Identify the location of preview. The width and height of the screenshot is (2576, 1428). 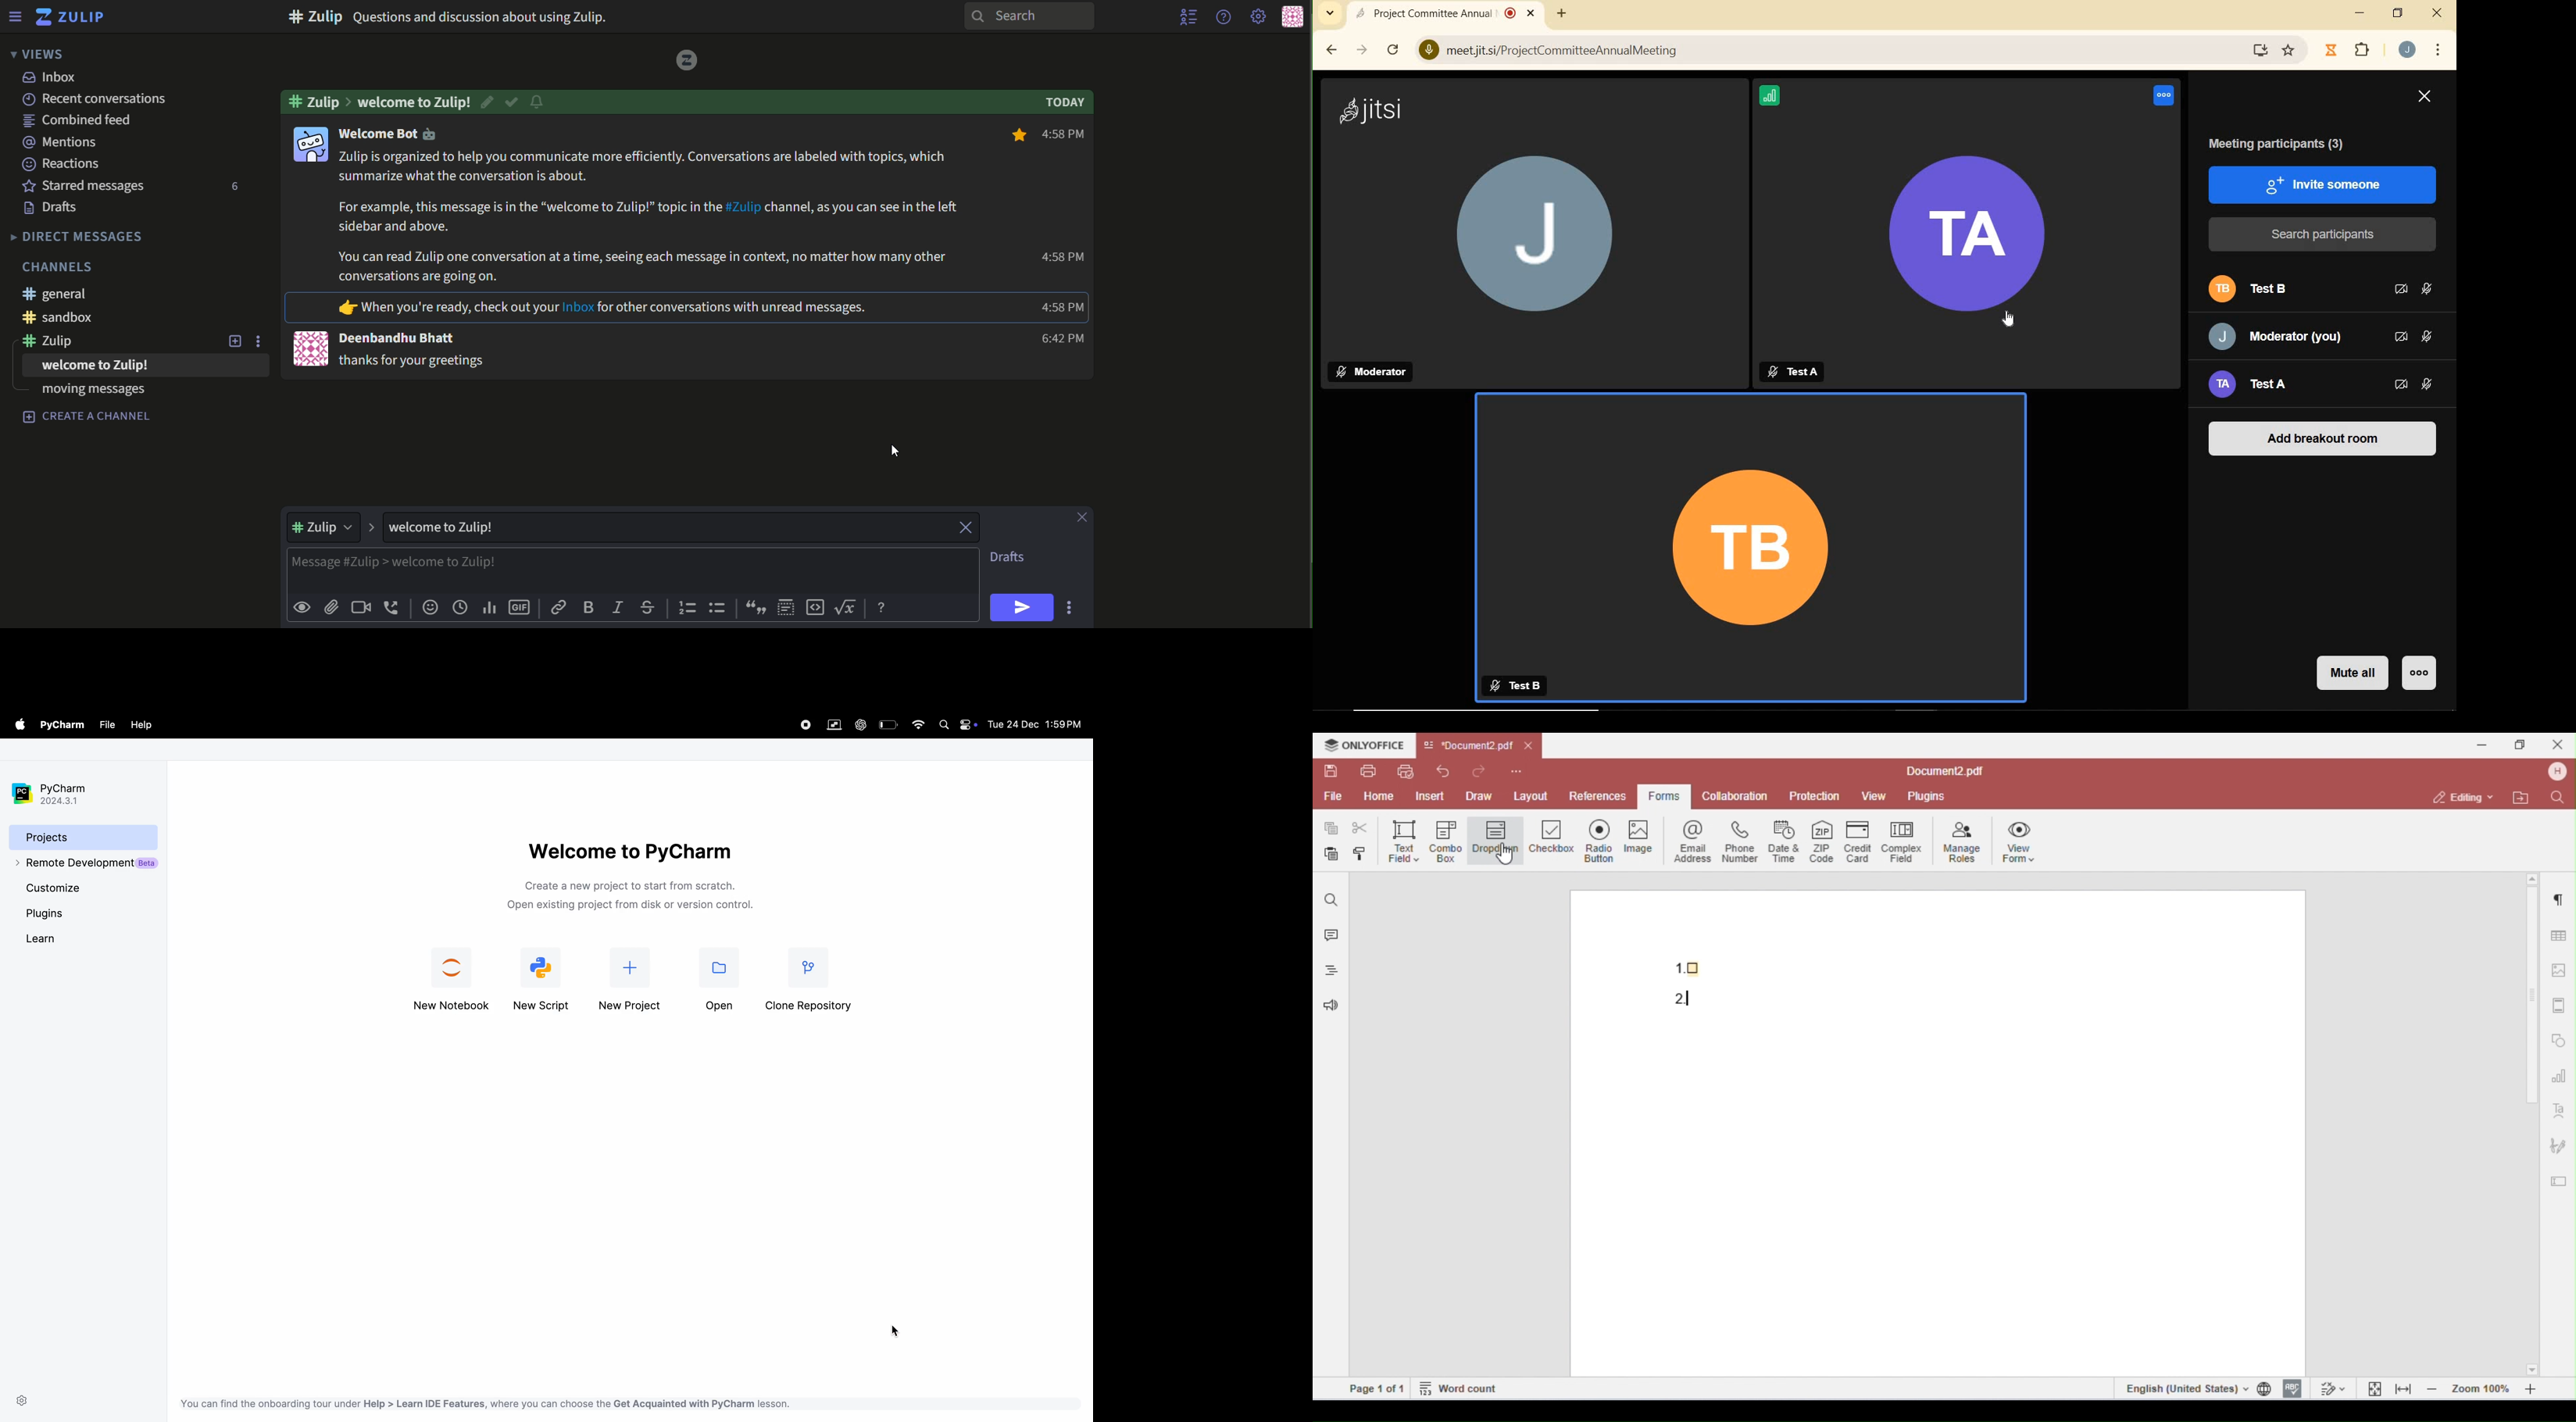
(301, 609).